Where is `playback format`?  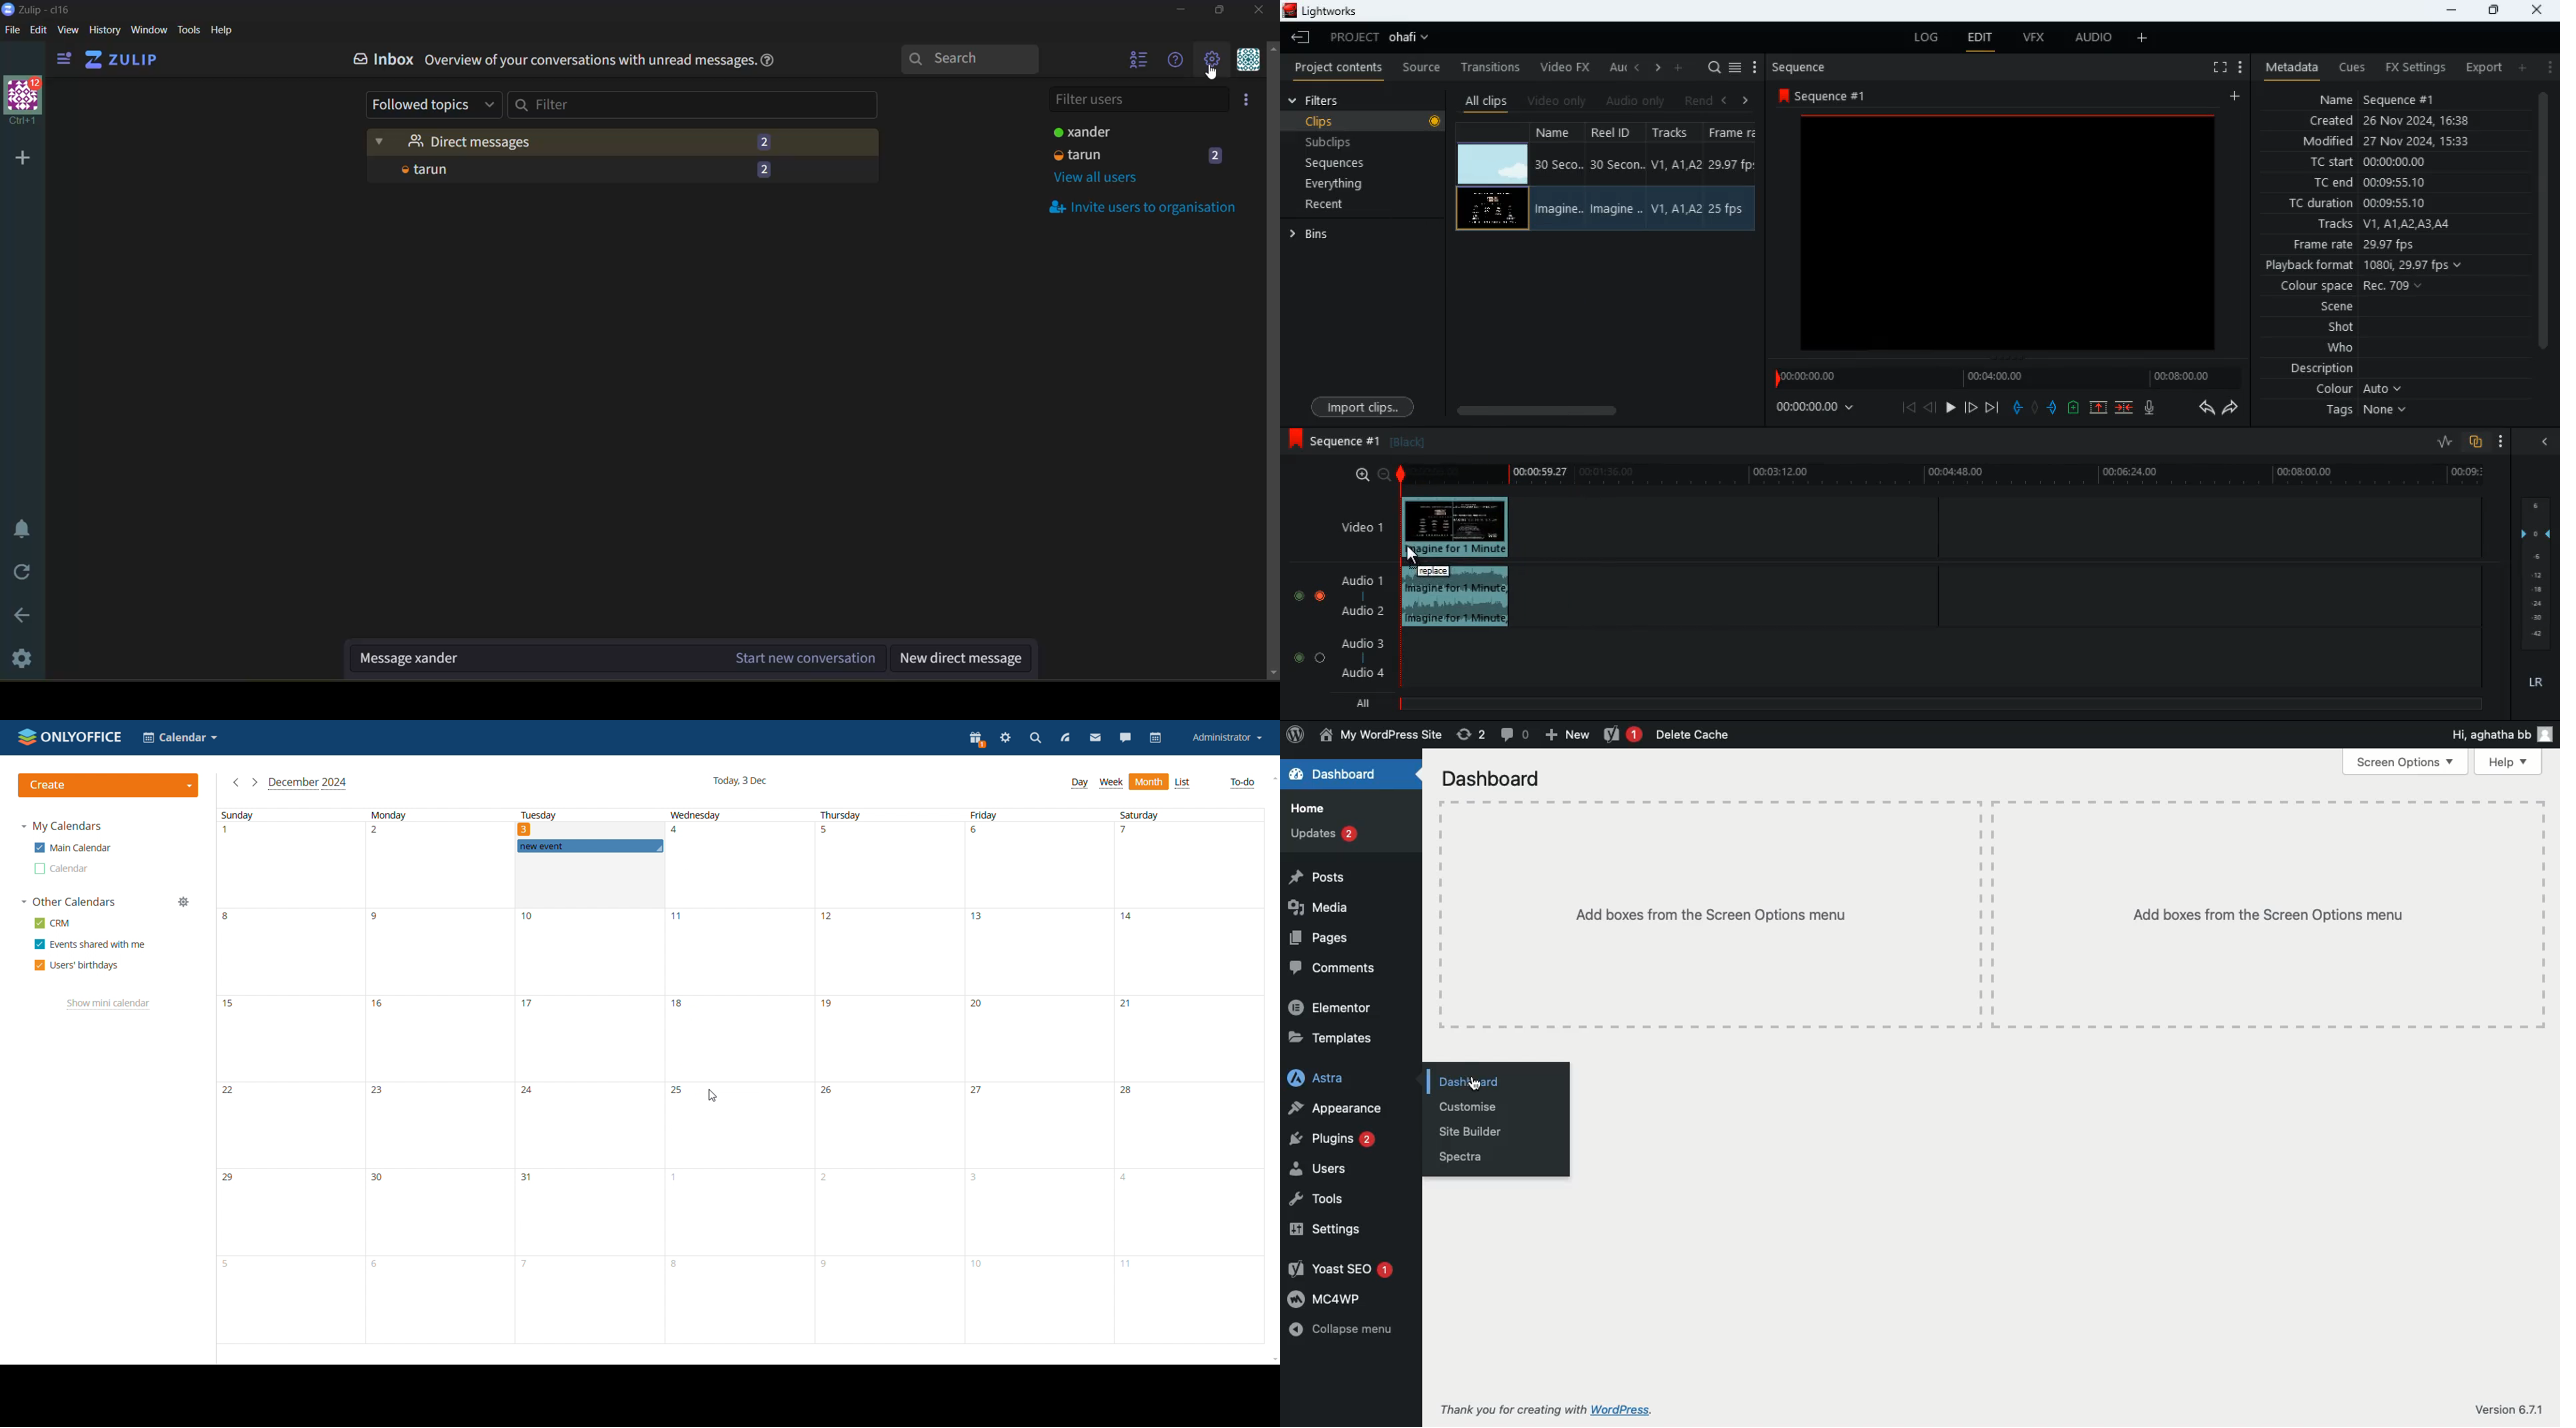
playback format is located at coordinates (2366, 265).